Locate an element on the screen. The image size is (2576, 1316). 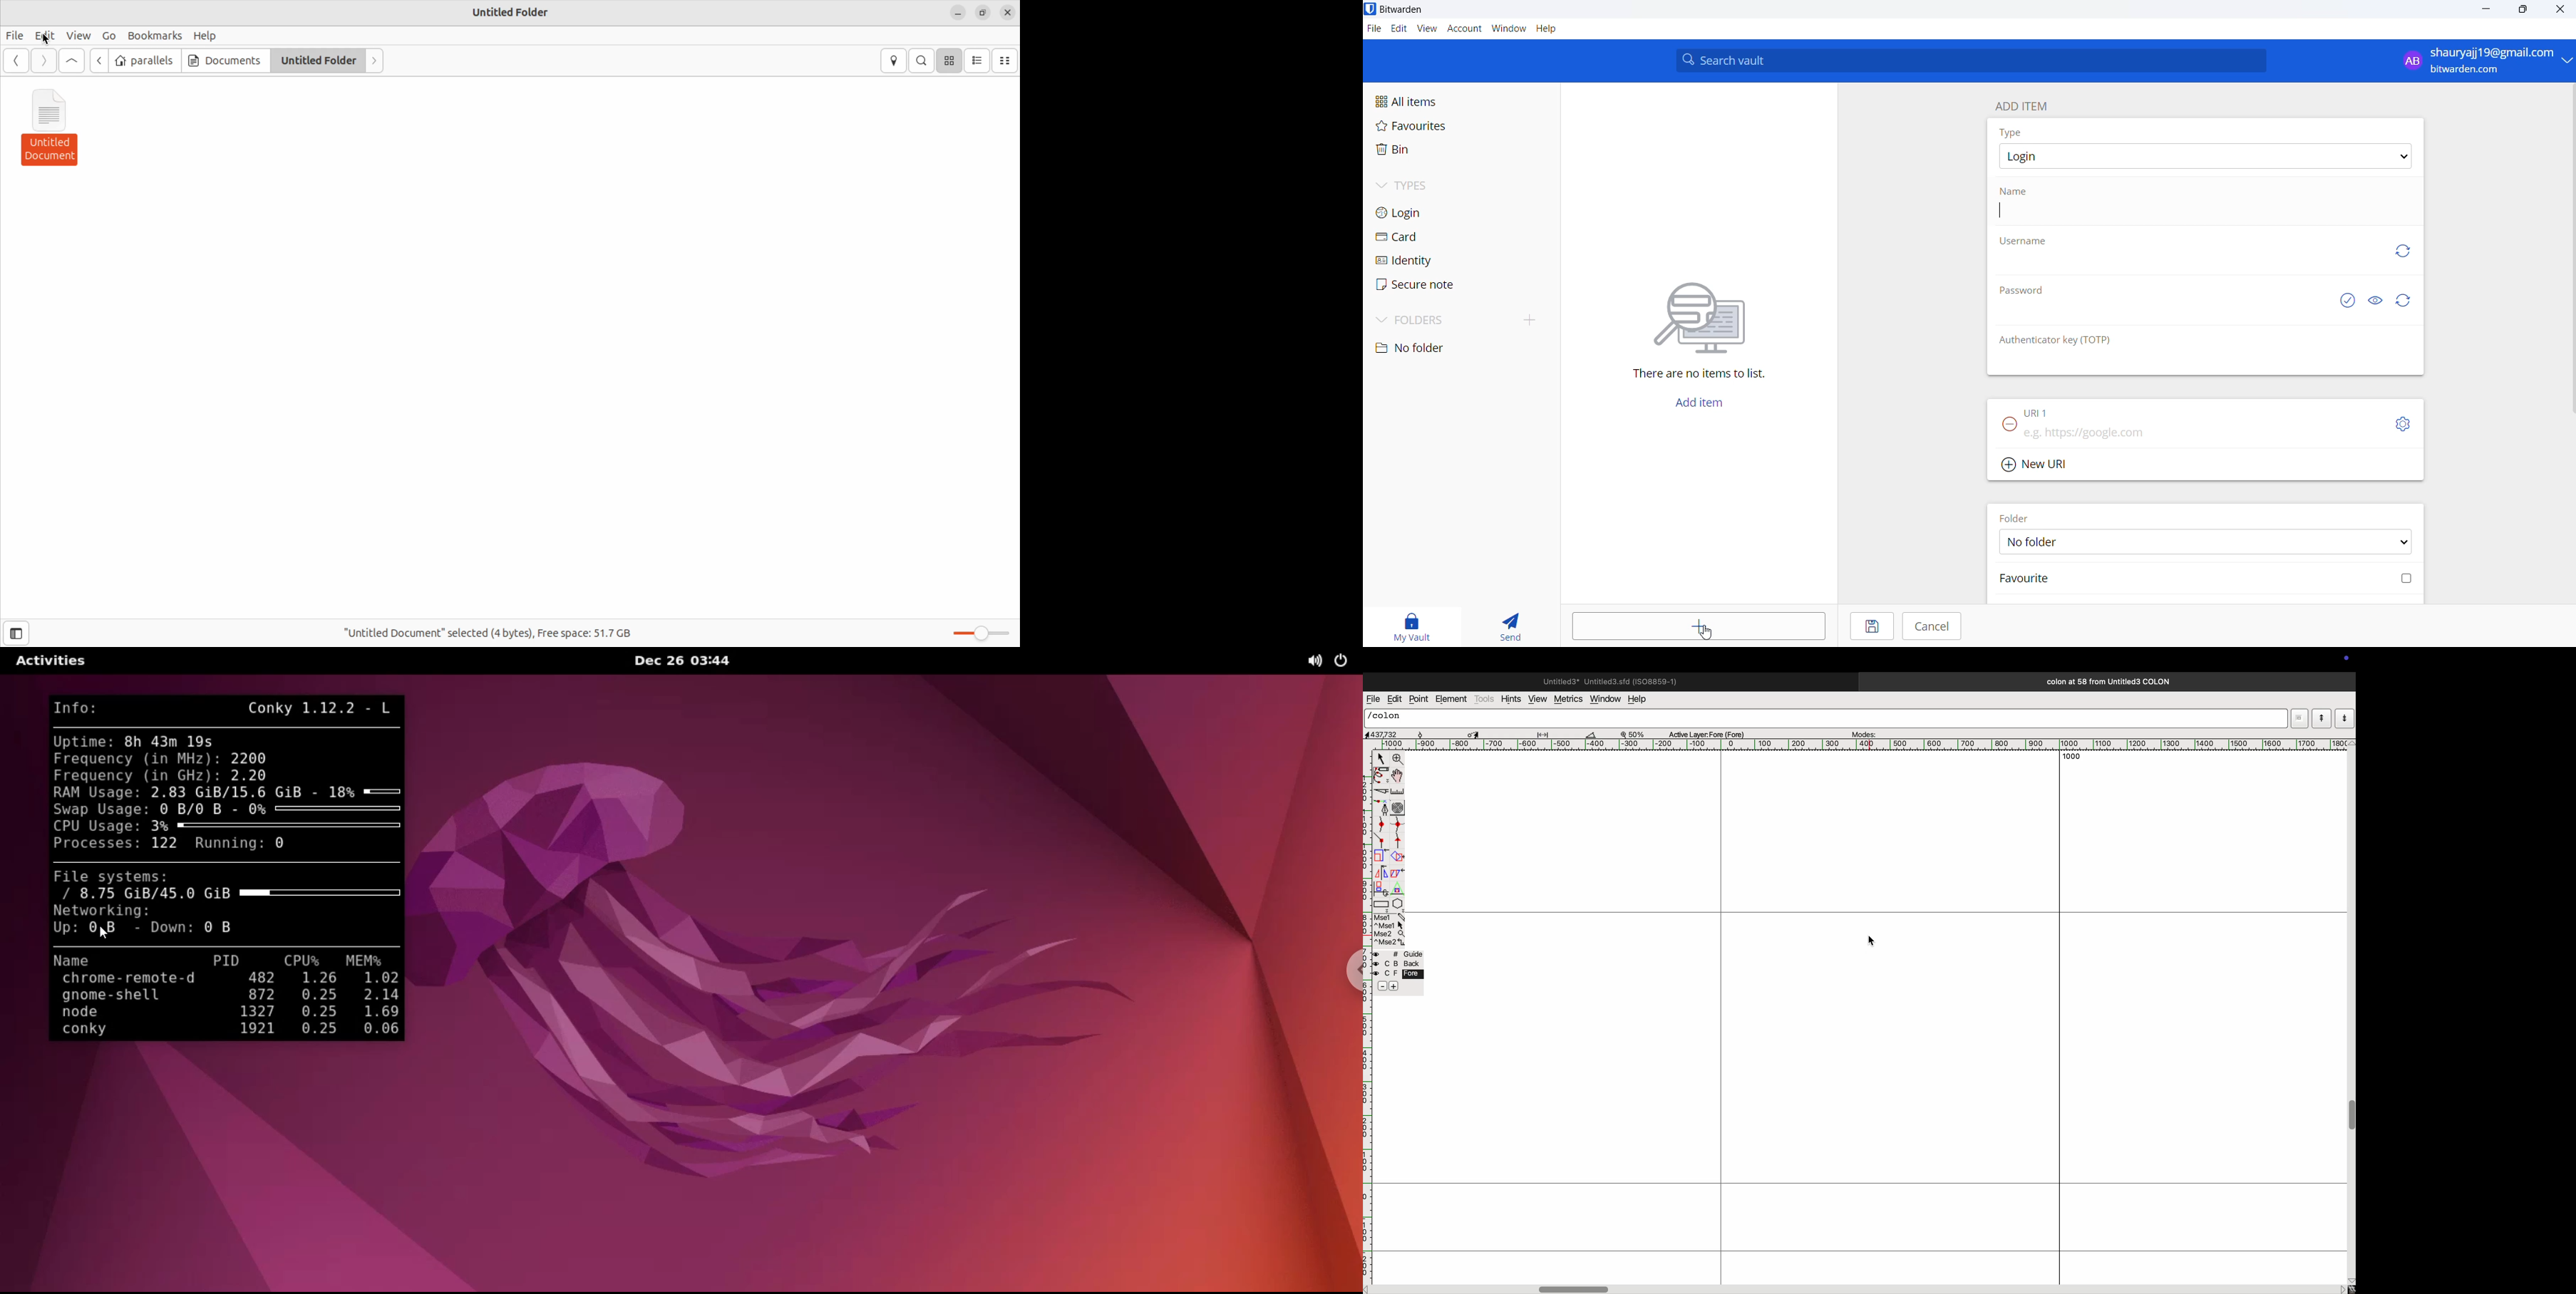
bin is located at coordinates (1428, 153).